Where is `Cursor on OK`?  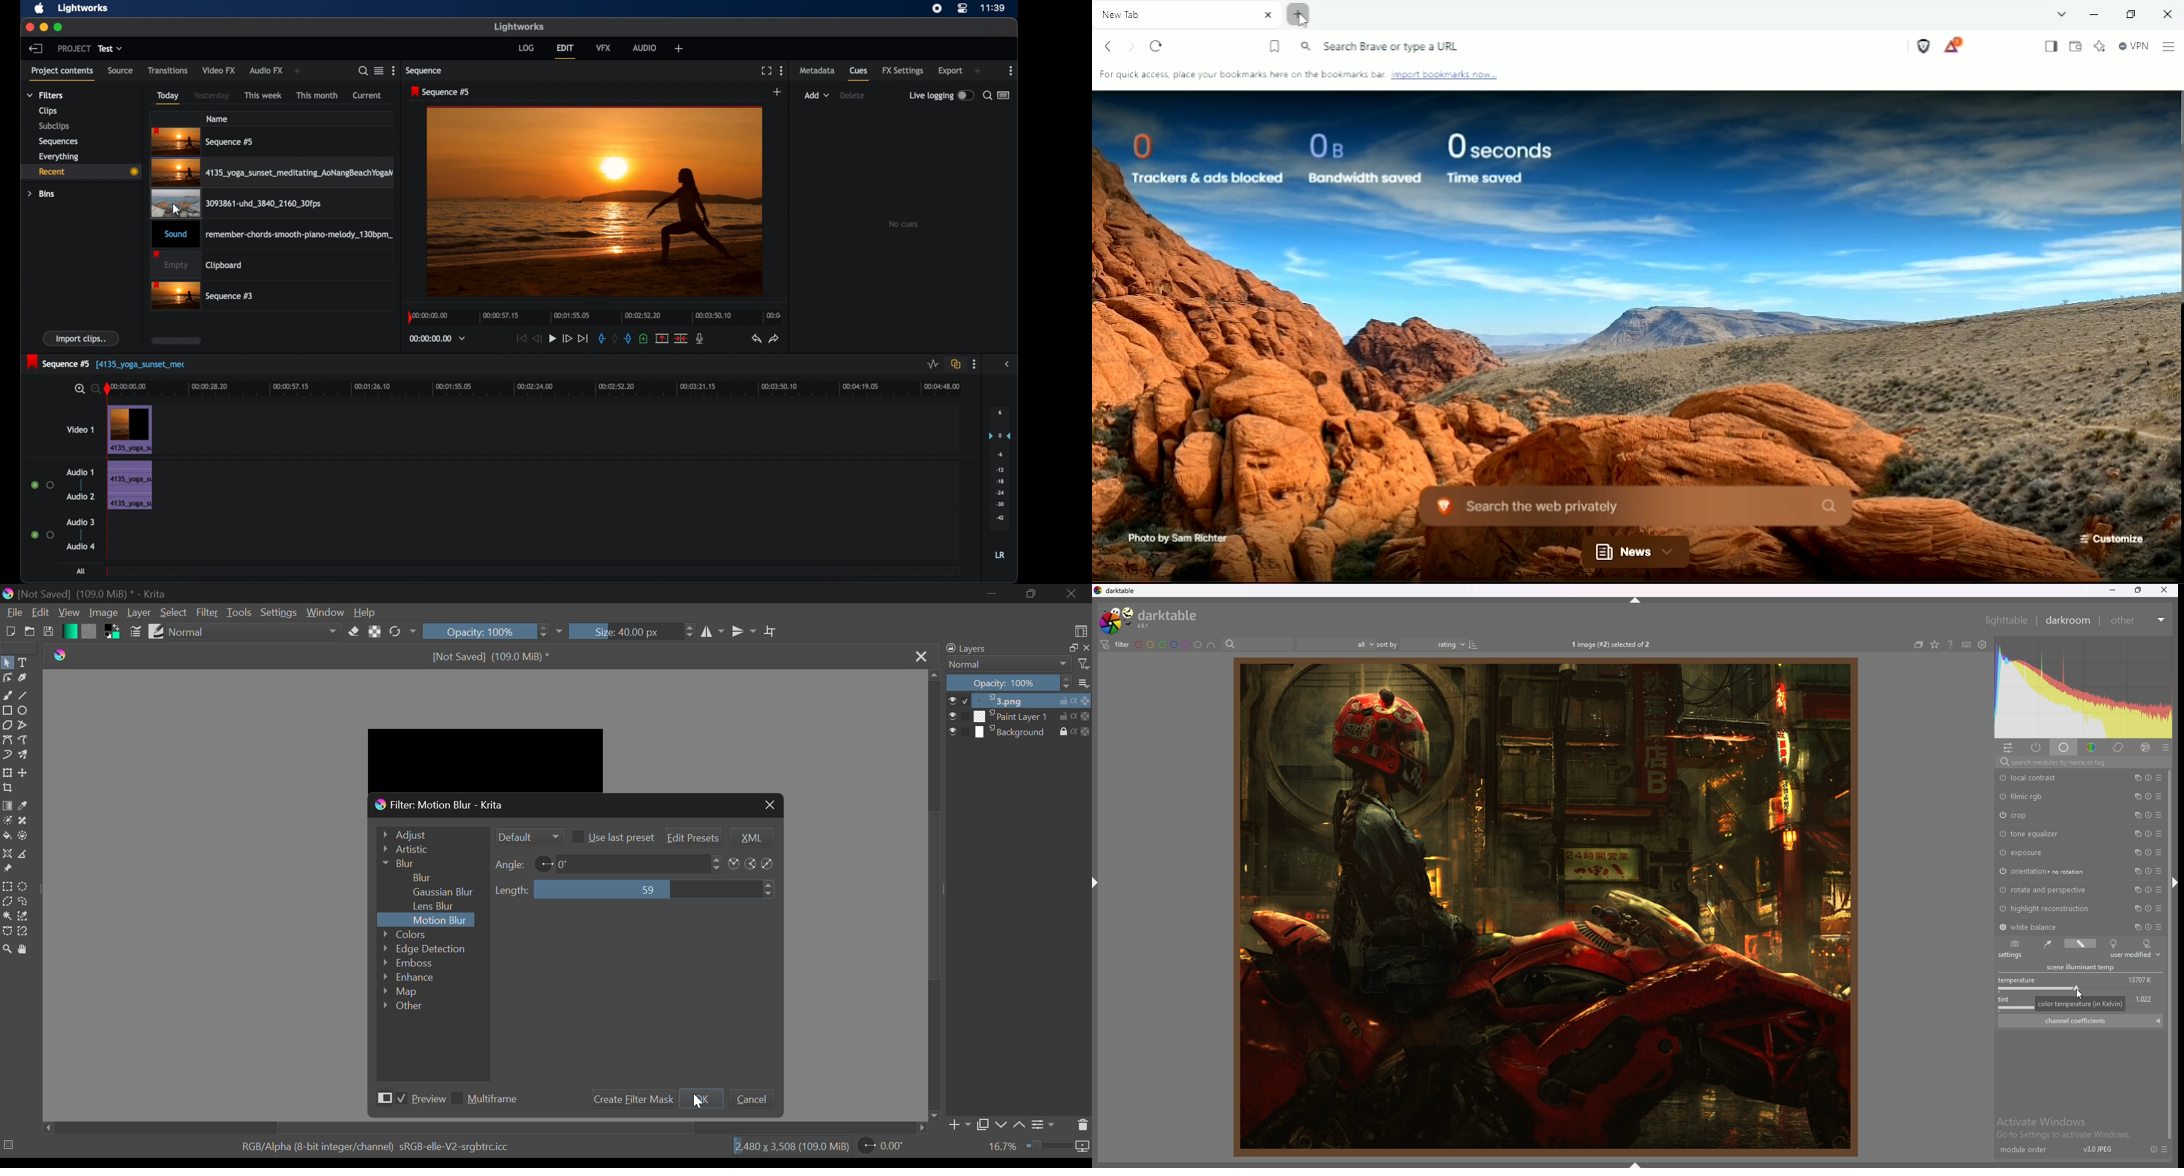
Cursor on OK is located at coordinates (698, 1100).